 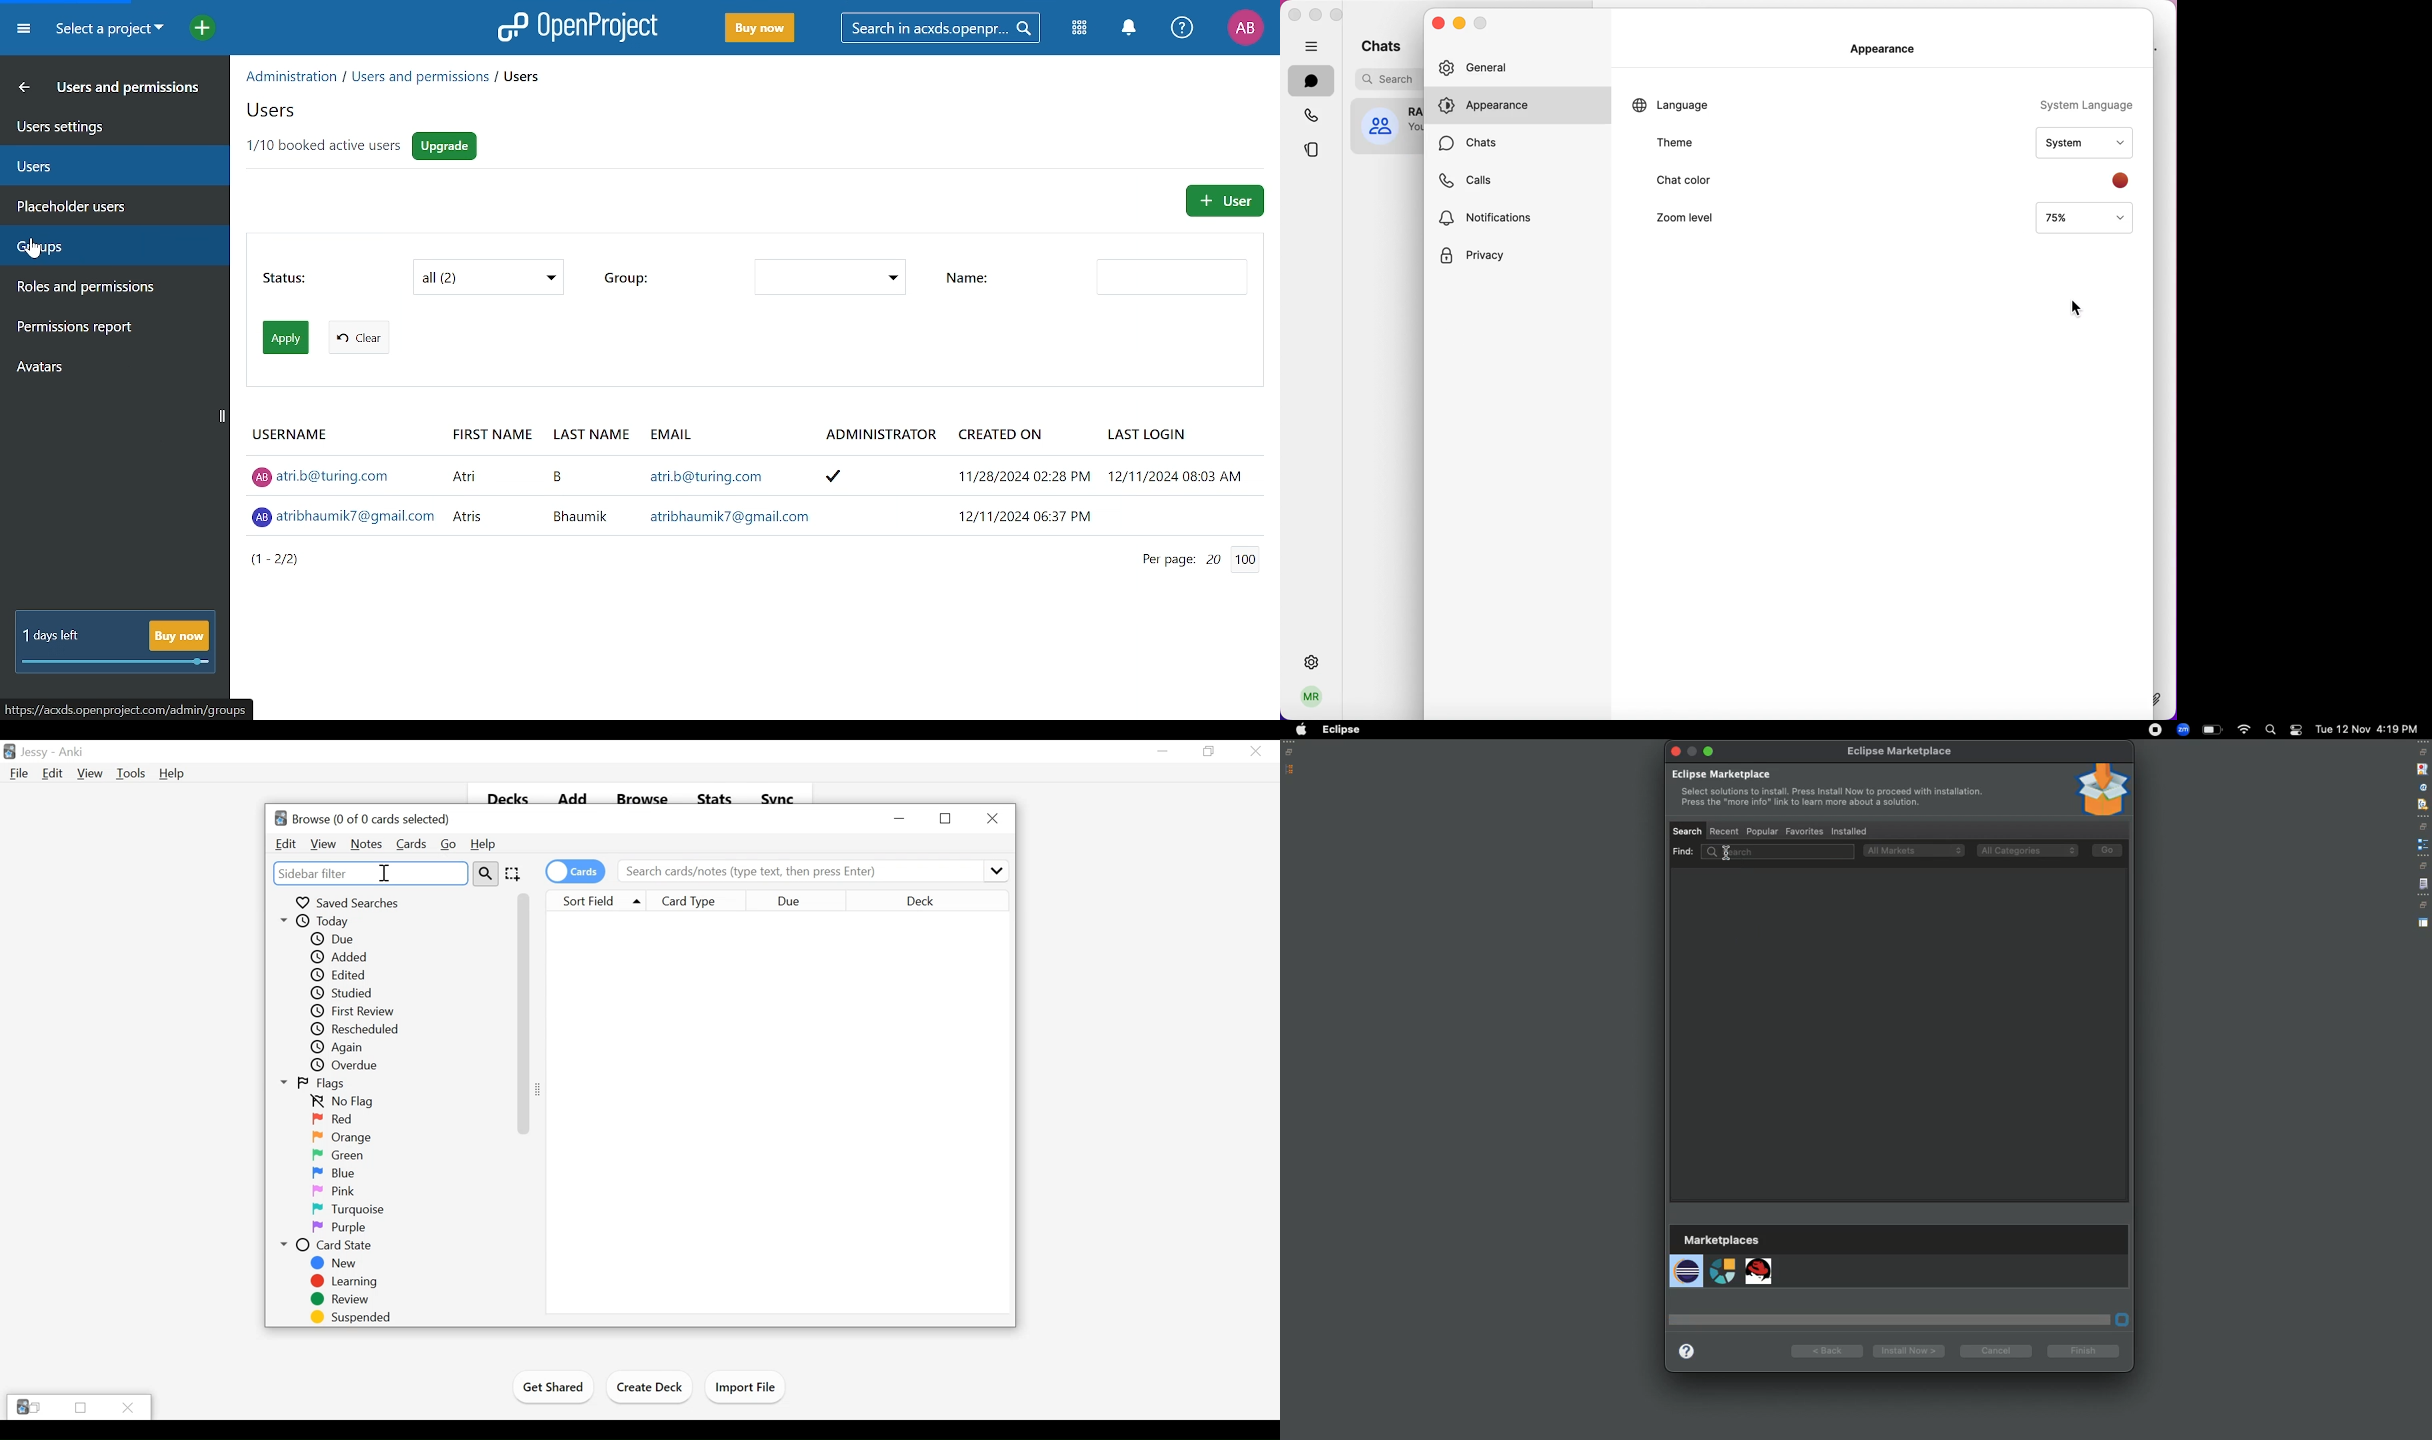 What do you see at coordinates (29, 1407) in the screenshot?
I see `Anki Restore tabs` at bounding box center [29, 1407].